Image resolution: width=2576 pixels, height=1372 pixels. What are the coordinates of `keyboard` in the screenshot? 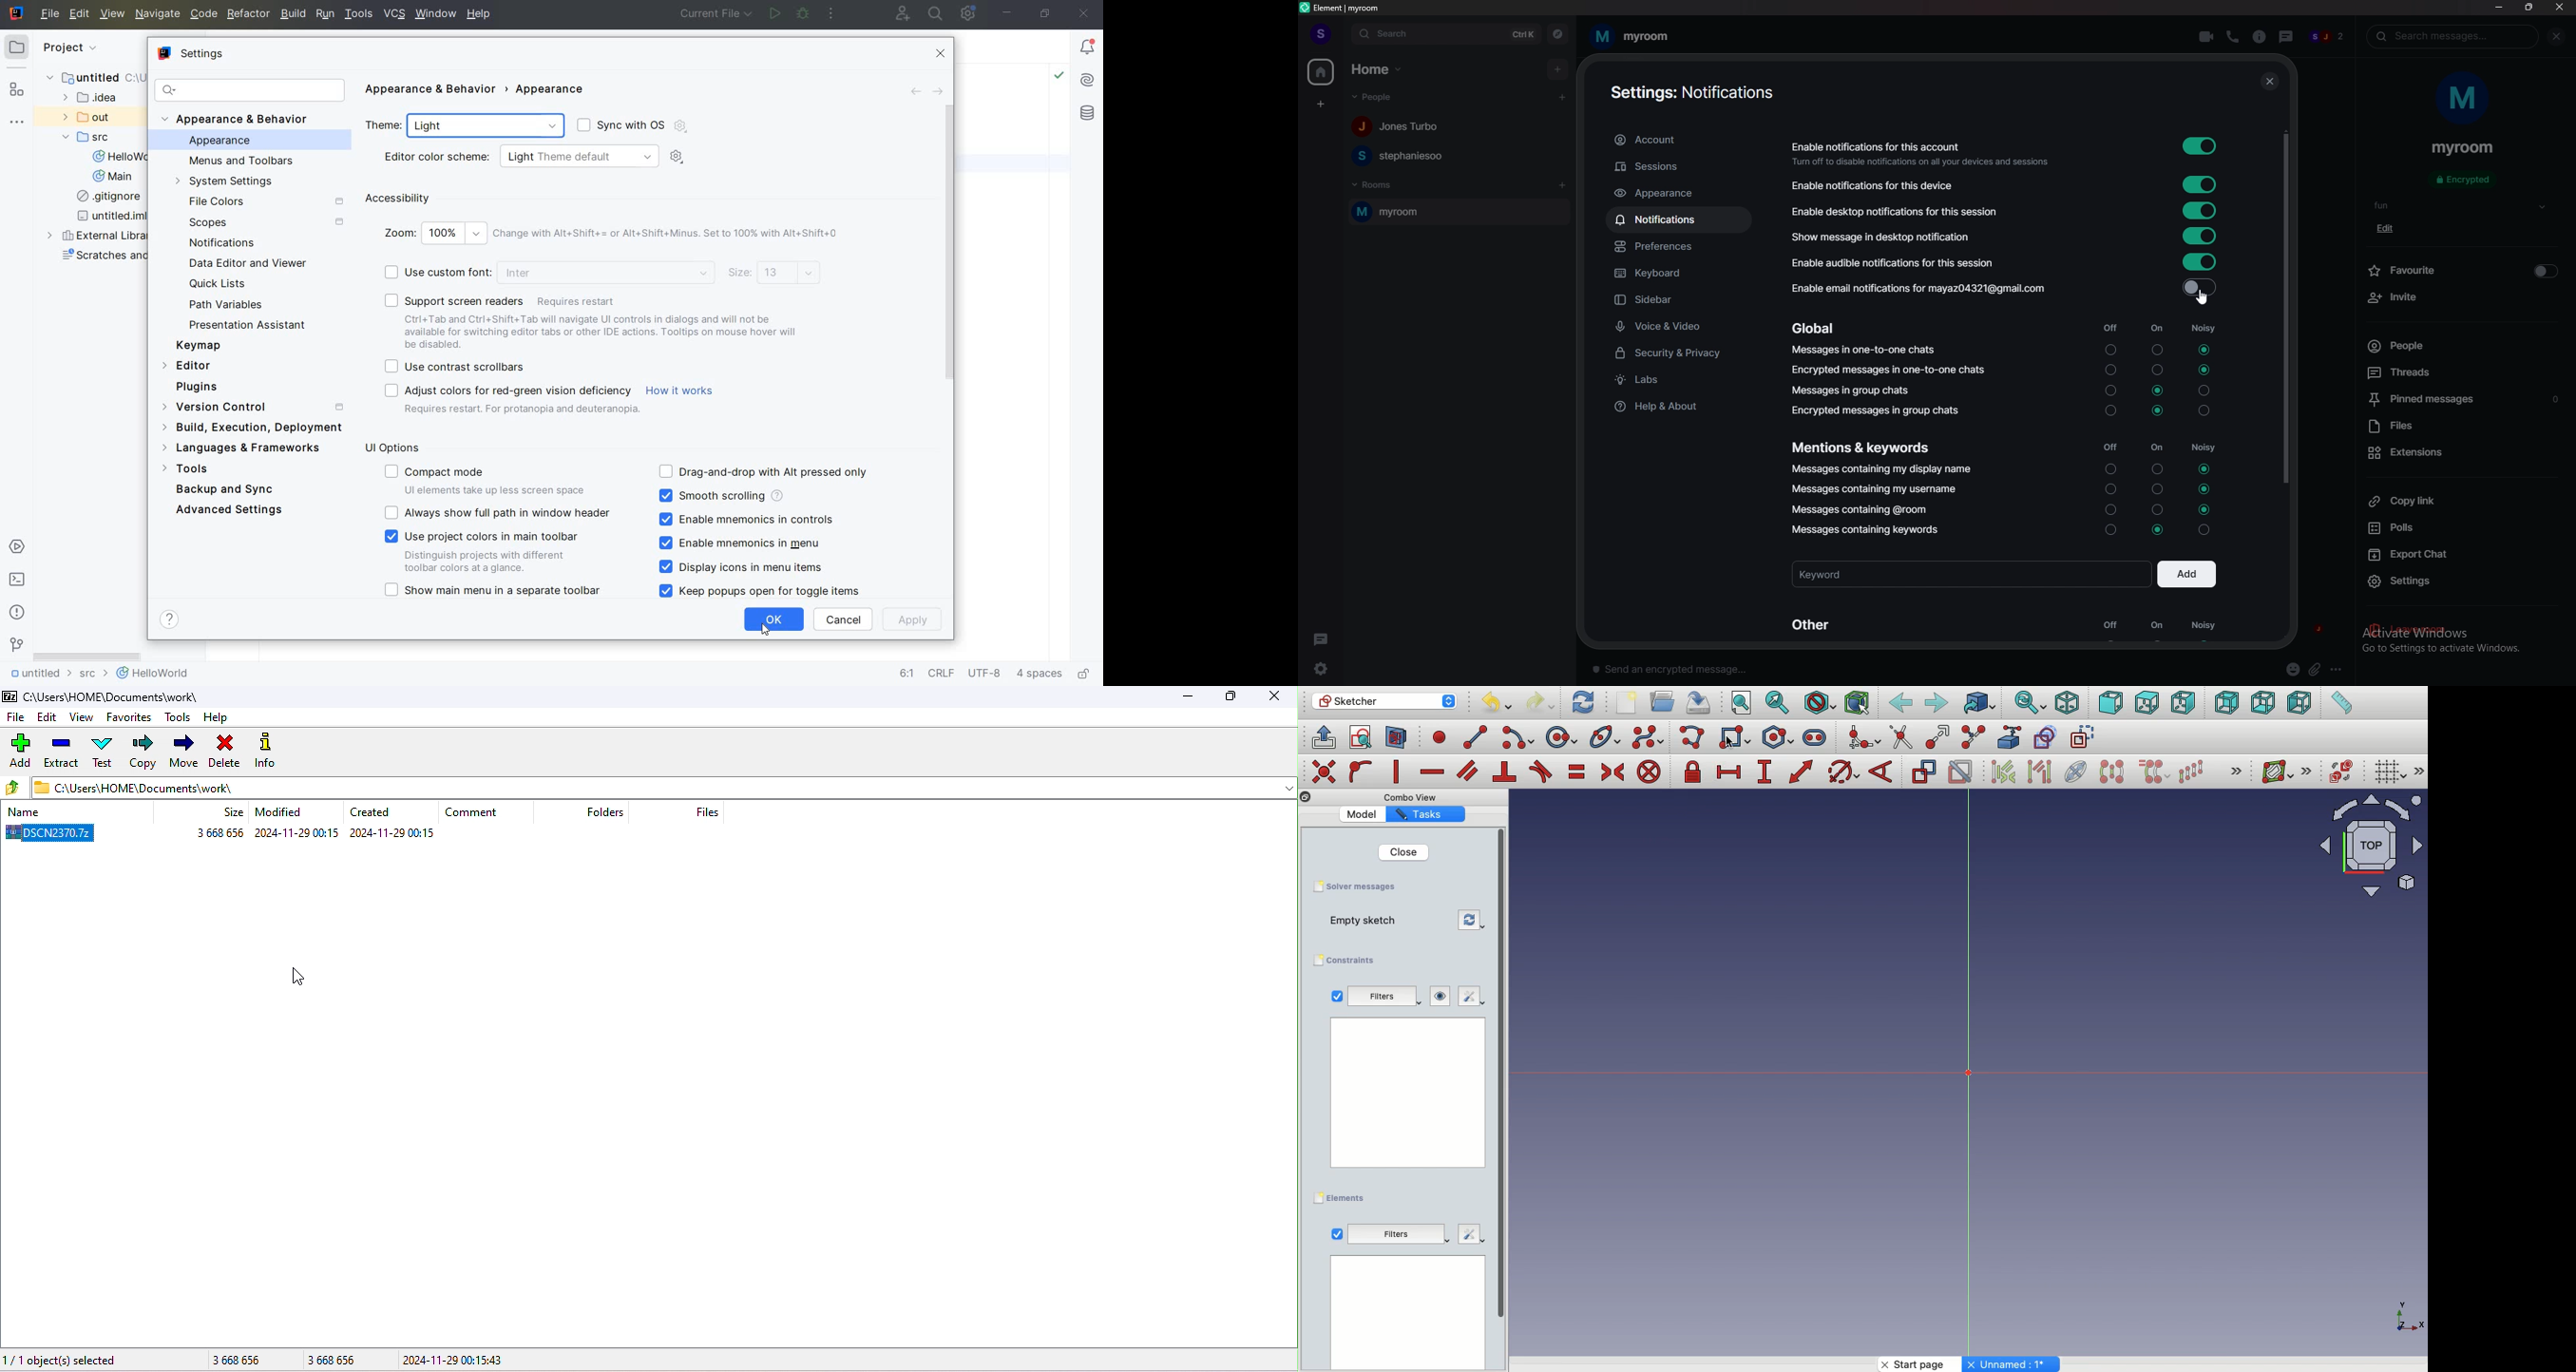 It's located at (1682, 274).